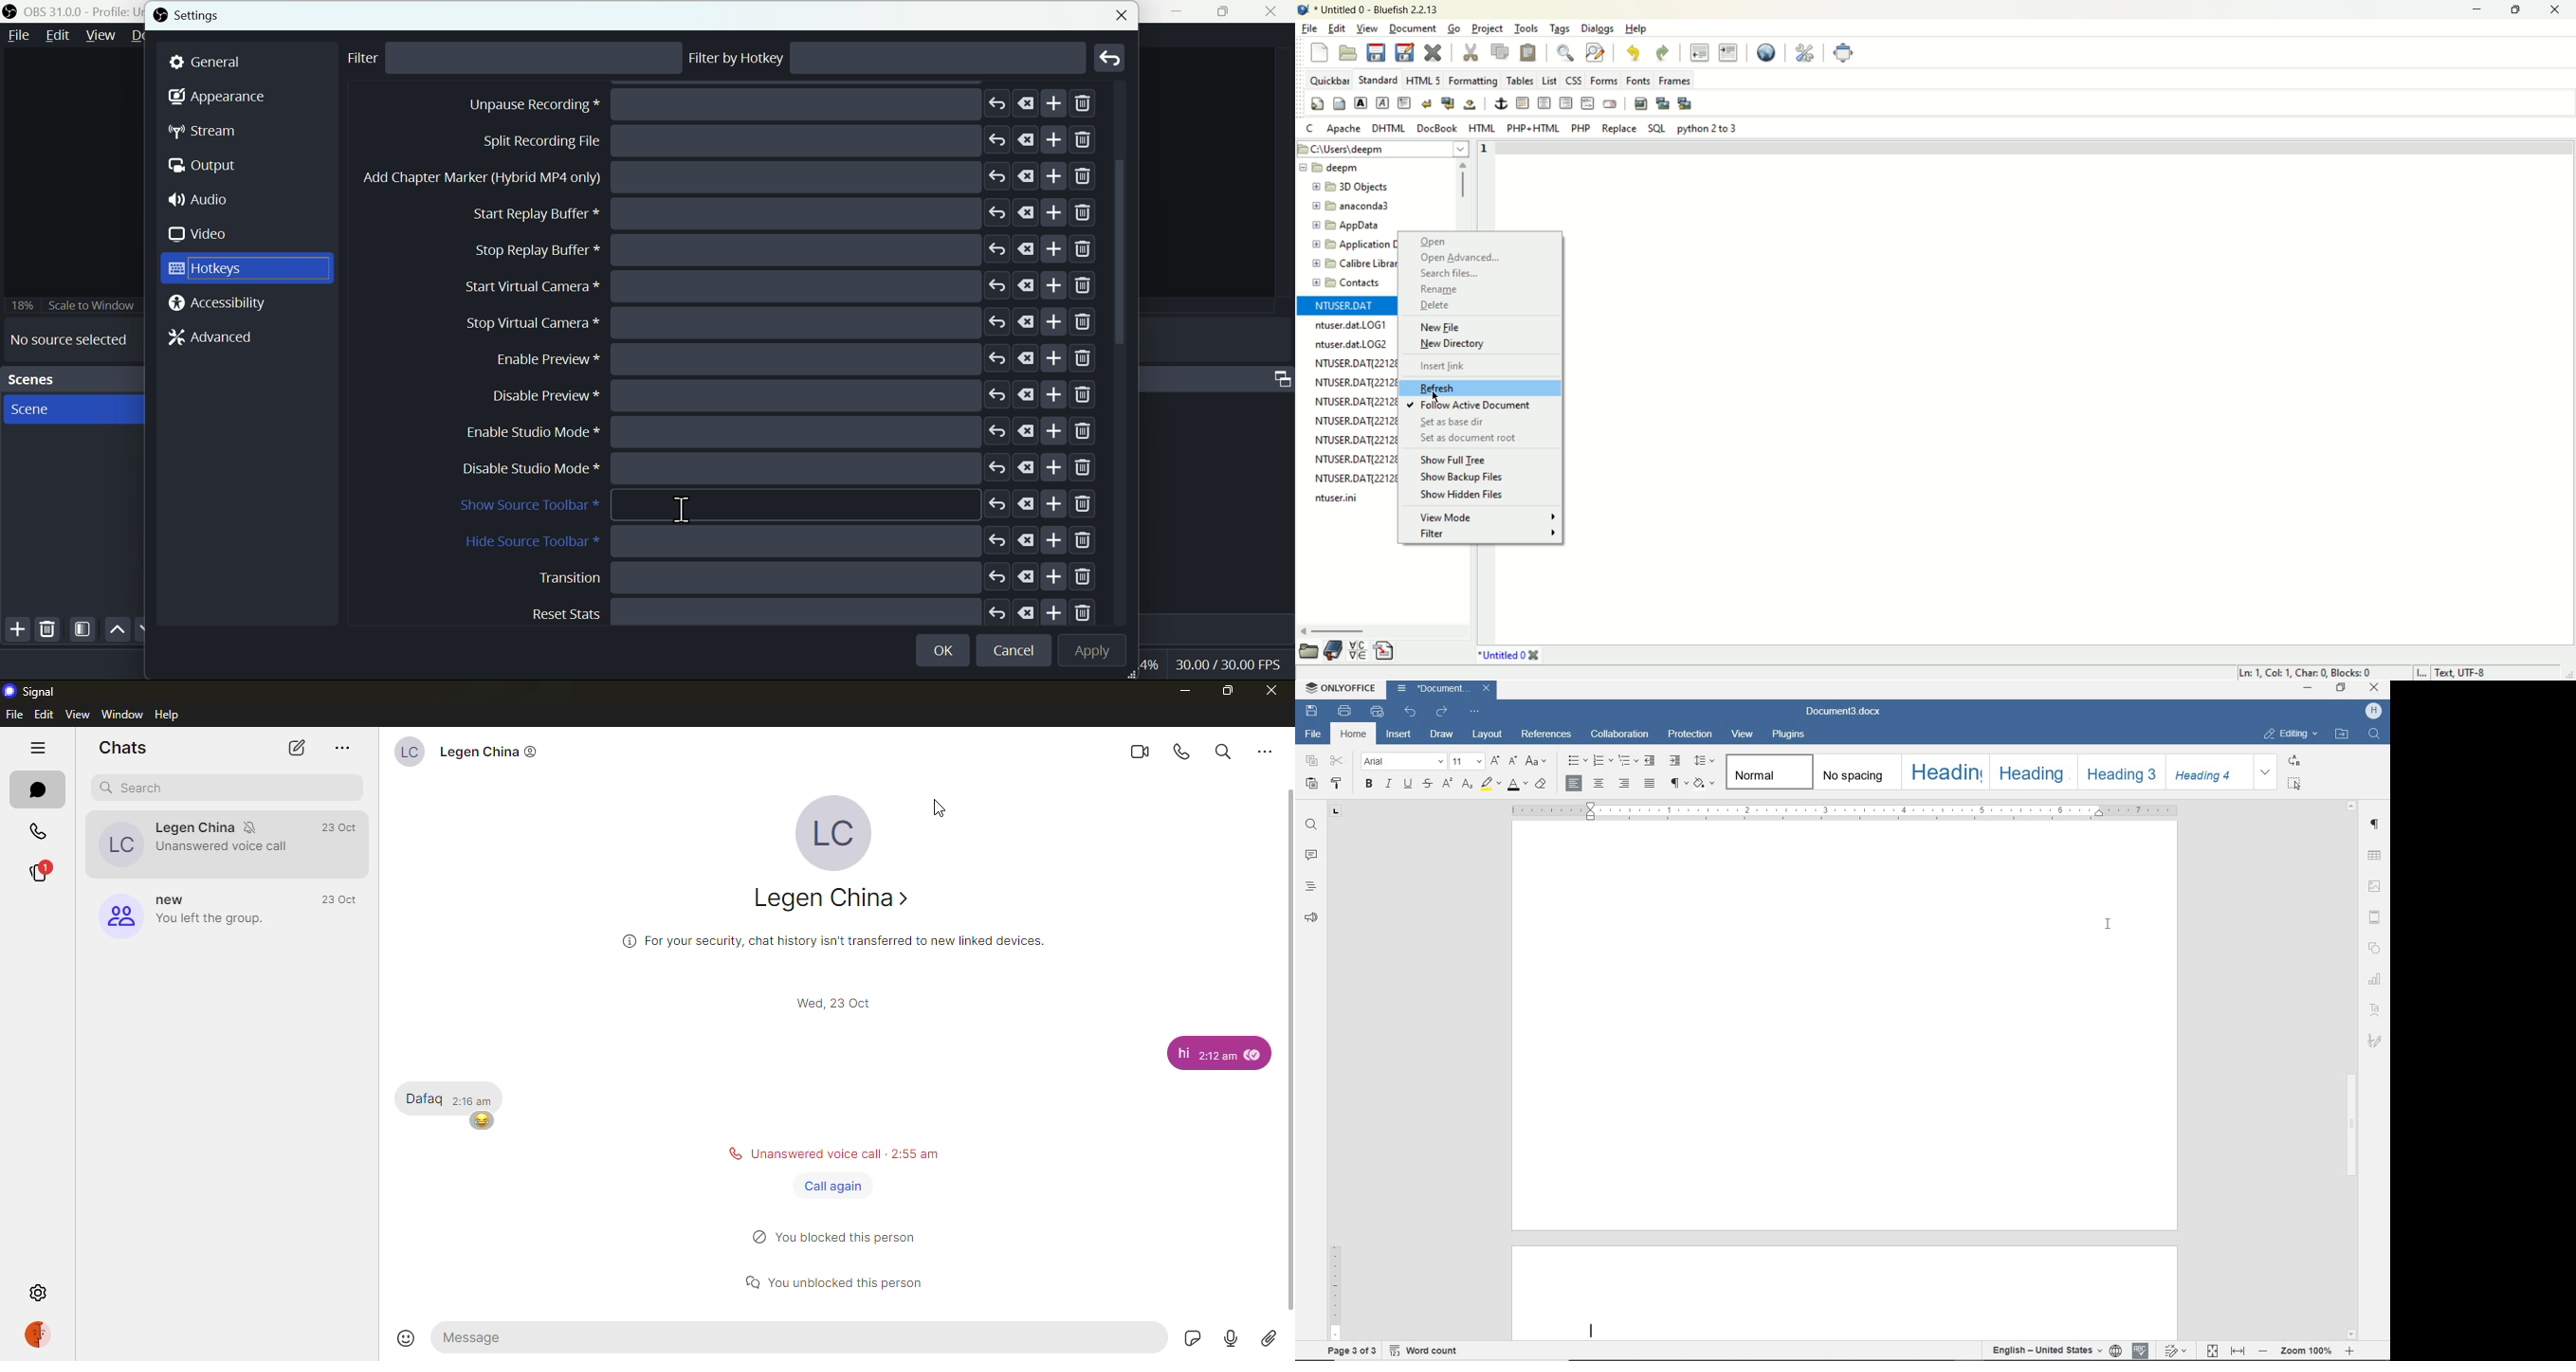 This screenshot has height=1372, width=2576. Describe the element at coordinates (1312, 918) in the screenshot. I see `Read aloud and accessibility` at that location.